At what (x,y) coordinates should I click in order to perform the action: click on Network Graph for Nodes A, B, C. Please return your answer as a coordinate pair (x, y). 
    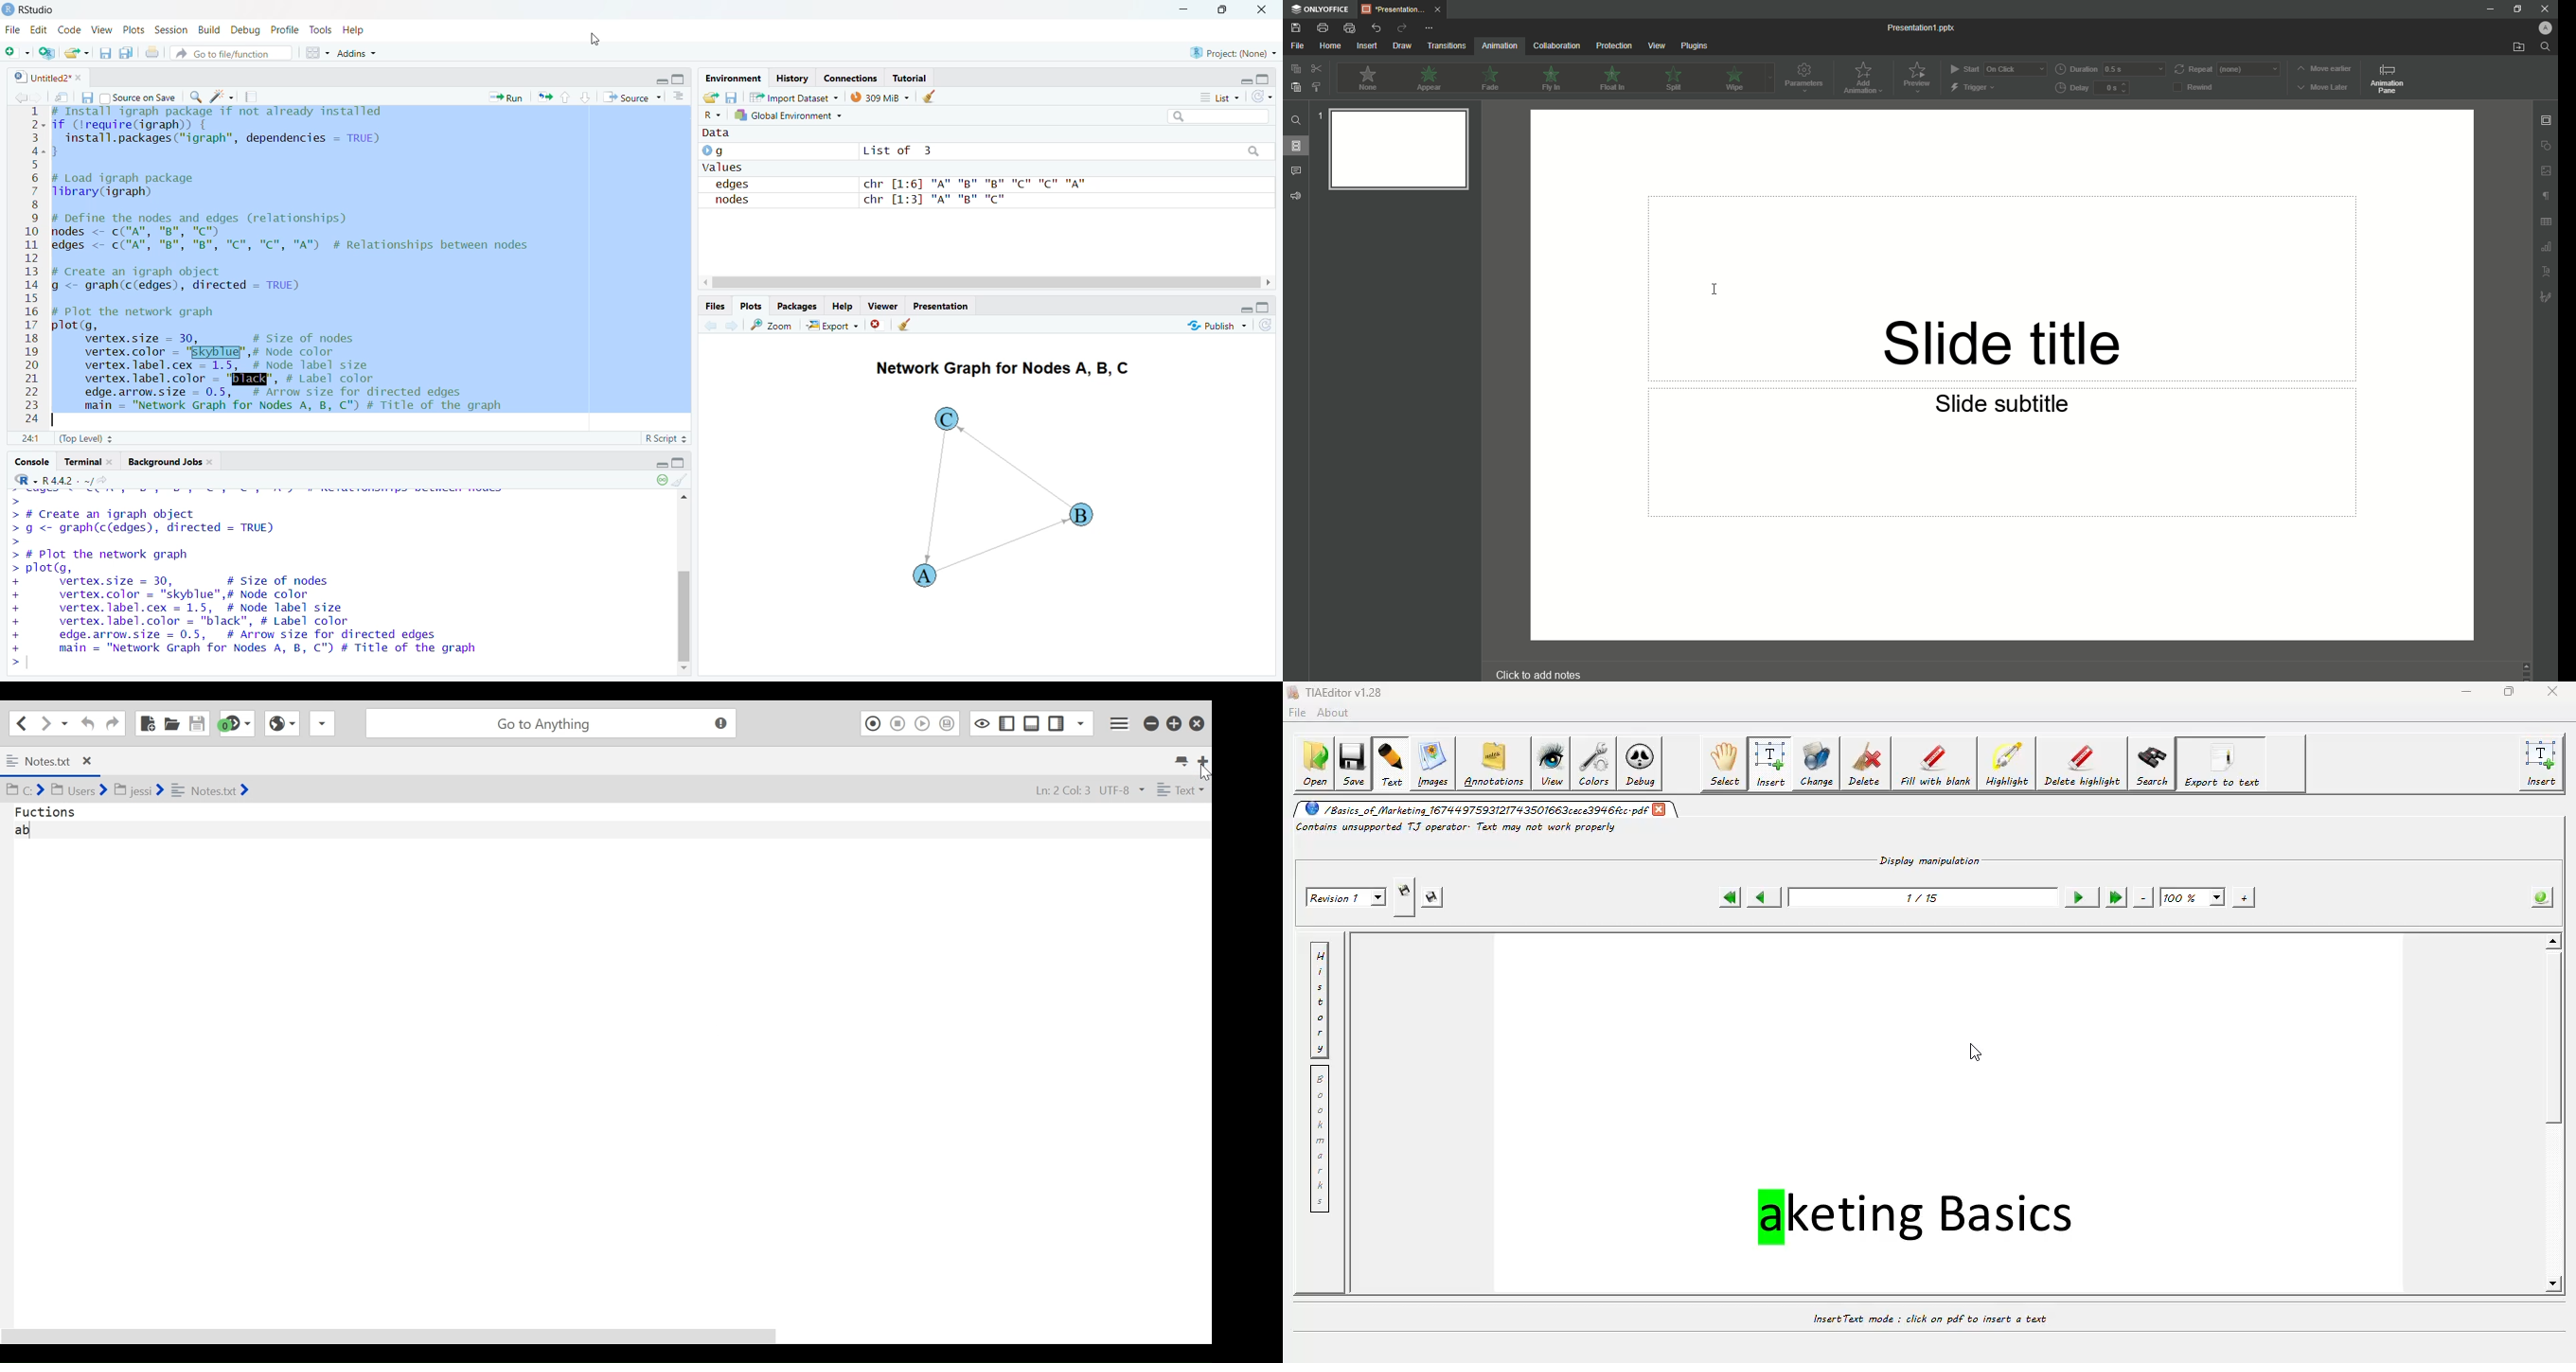
    Looking at the image, I should click on (1004, 369).